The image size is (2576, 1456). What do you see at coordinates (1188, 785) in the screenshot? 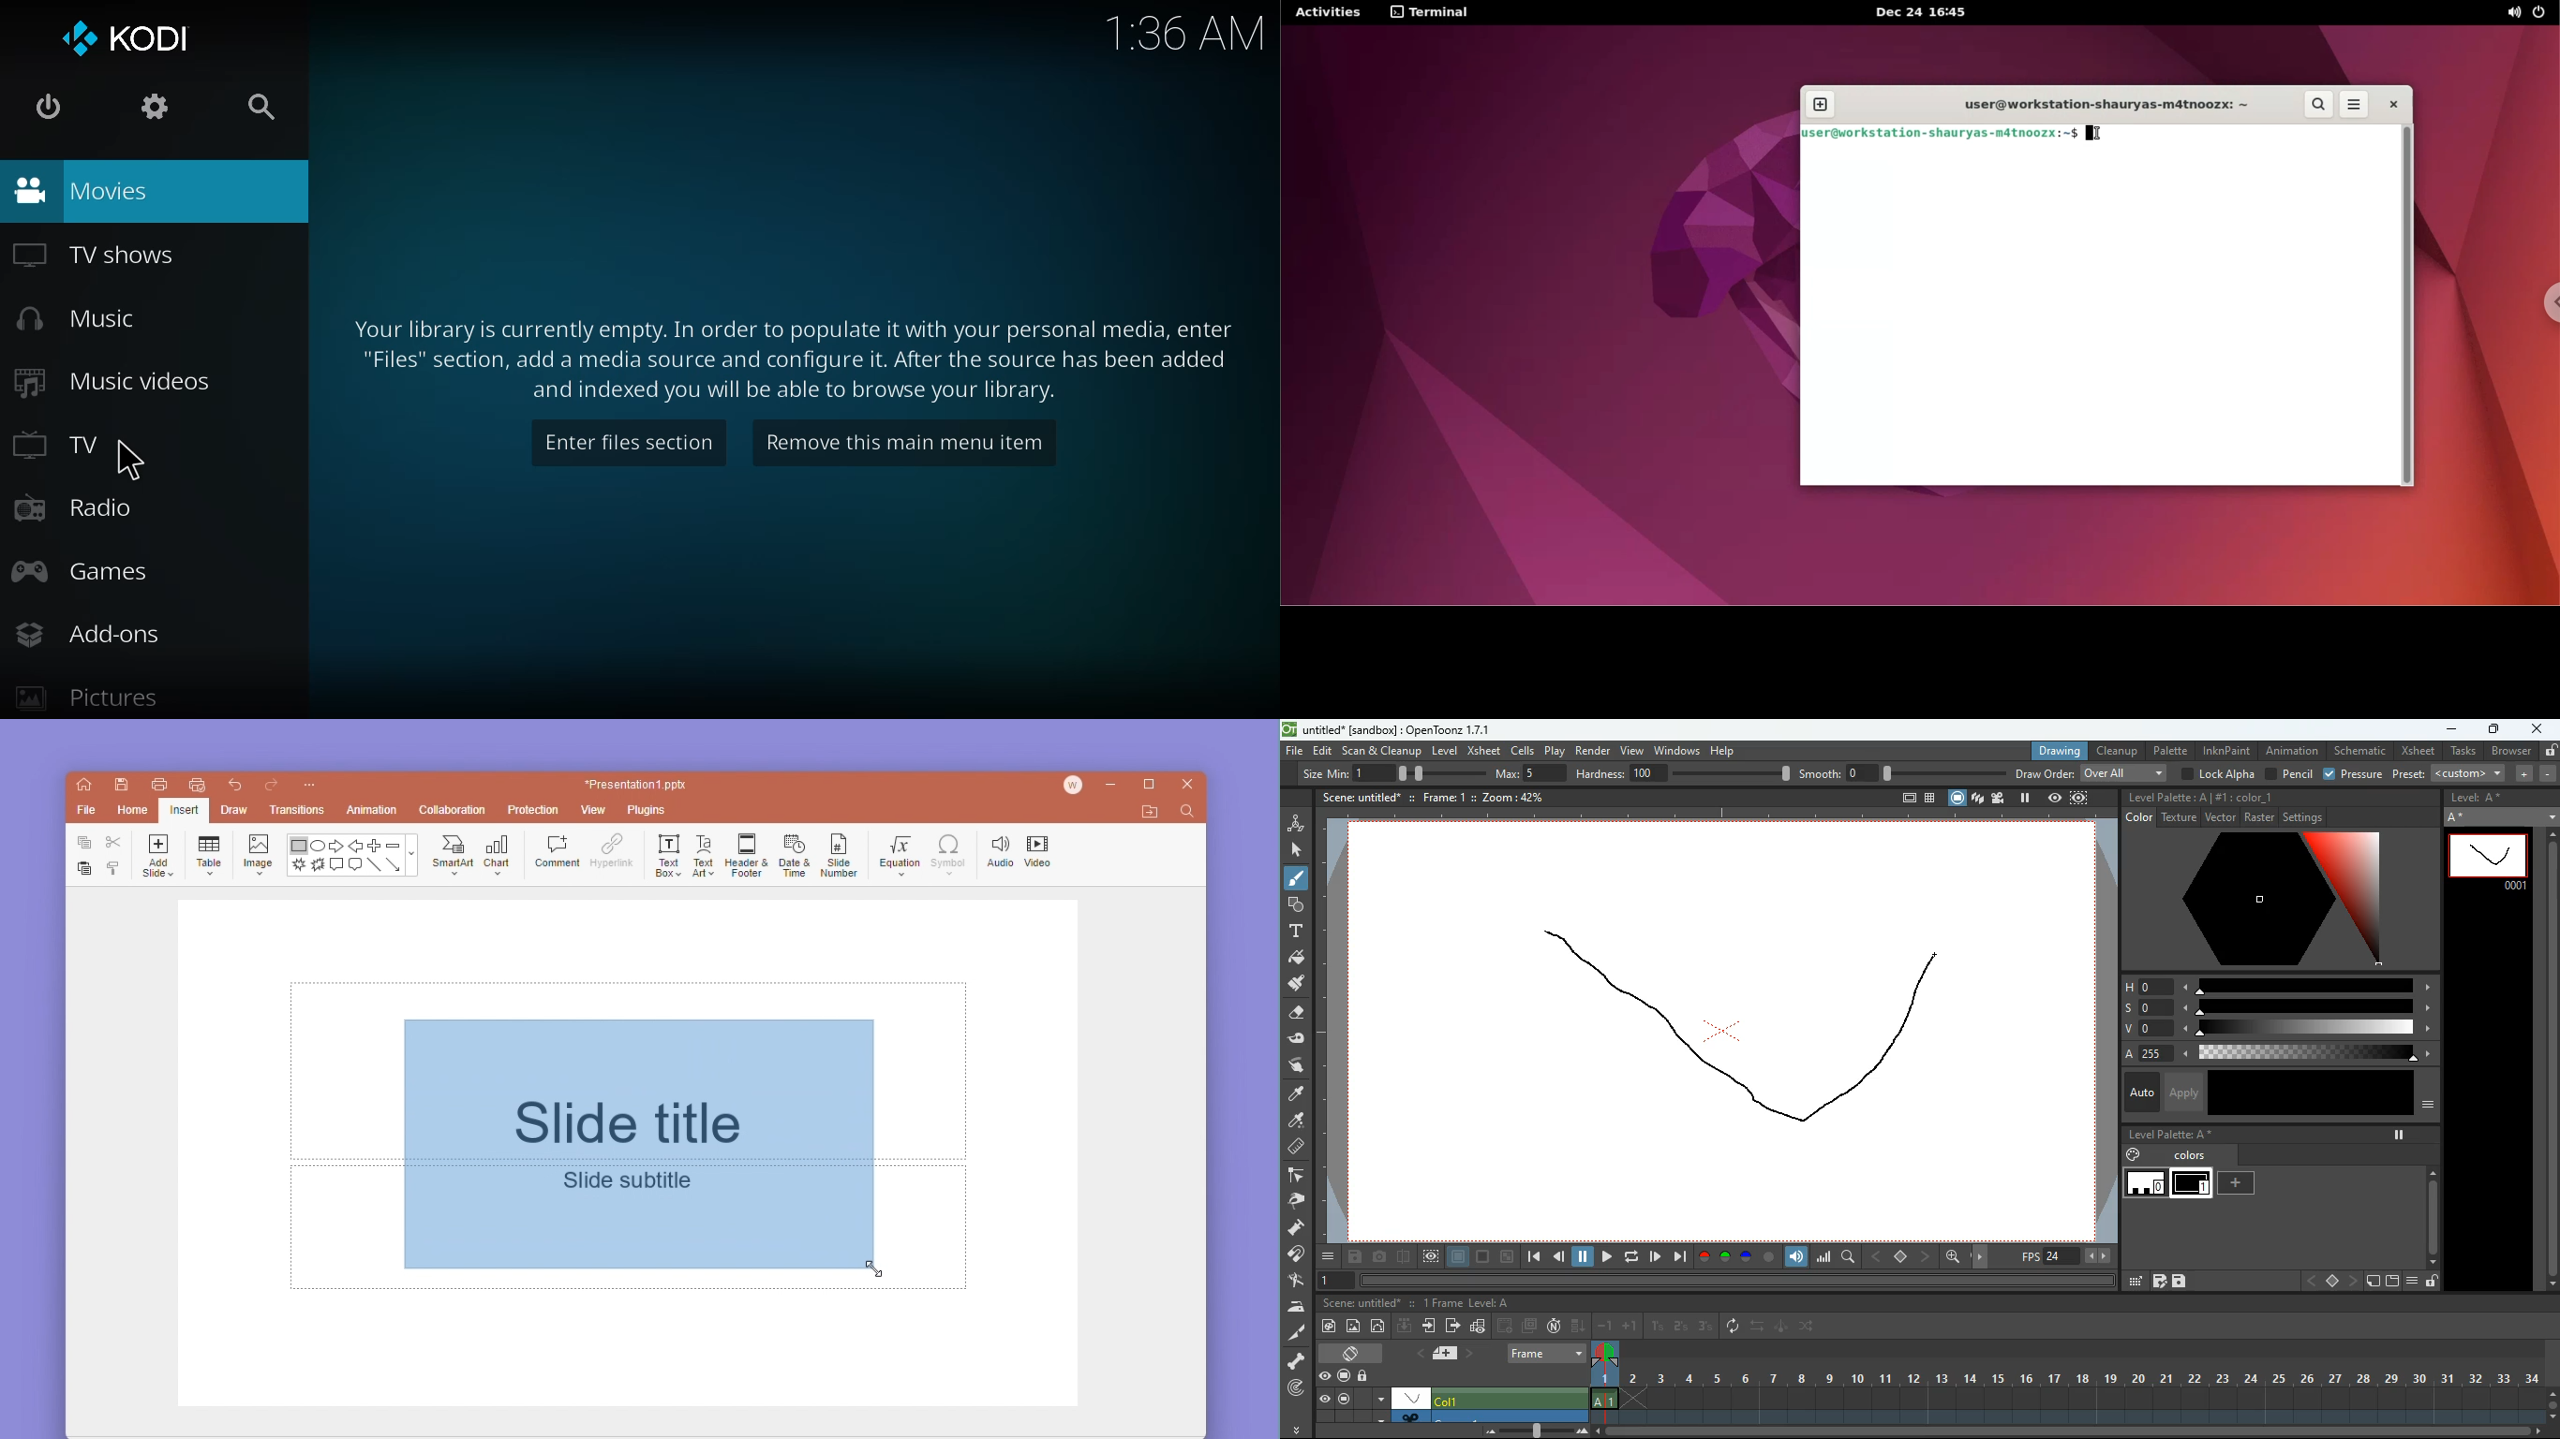
I see `close` at bounding box center [1188, 785].